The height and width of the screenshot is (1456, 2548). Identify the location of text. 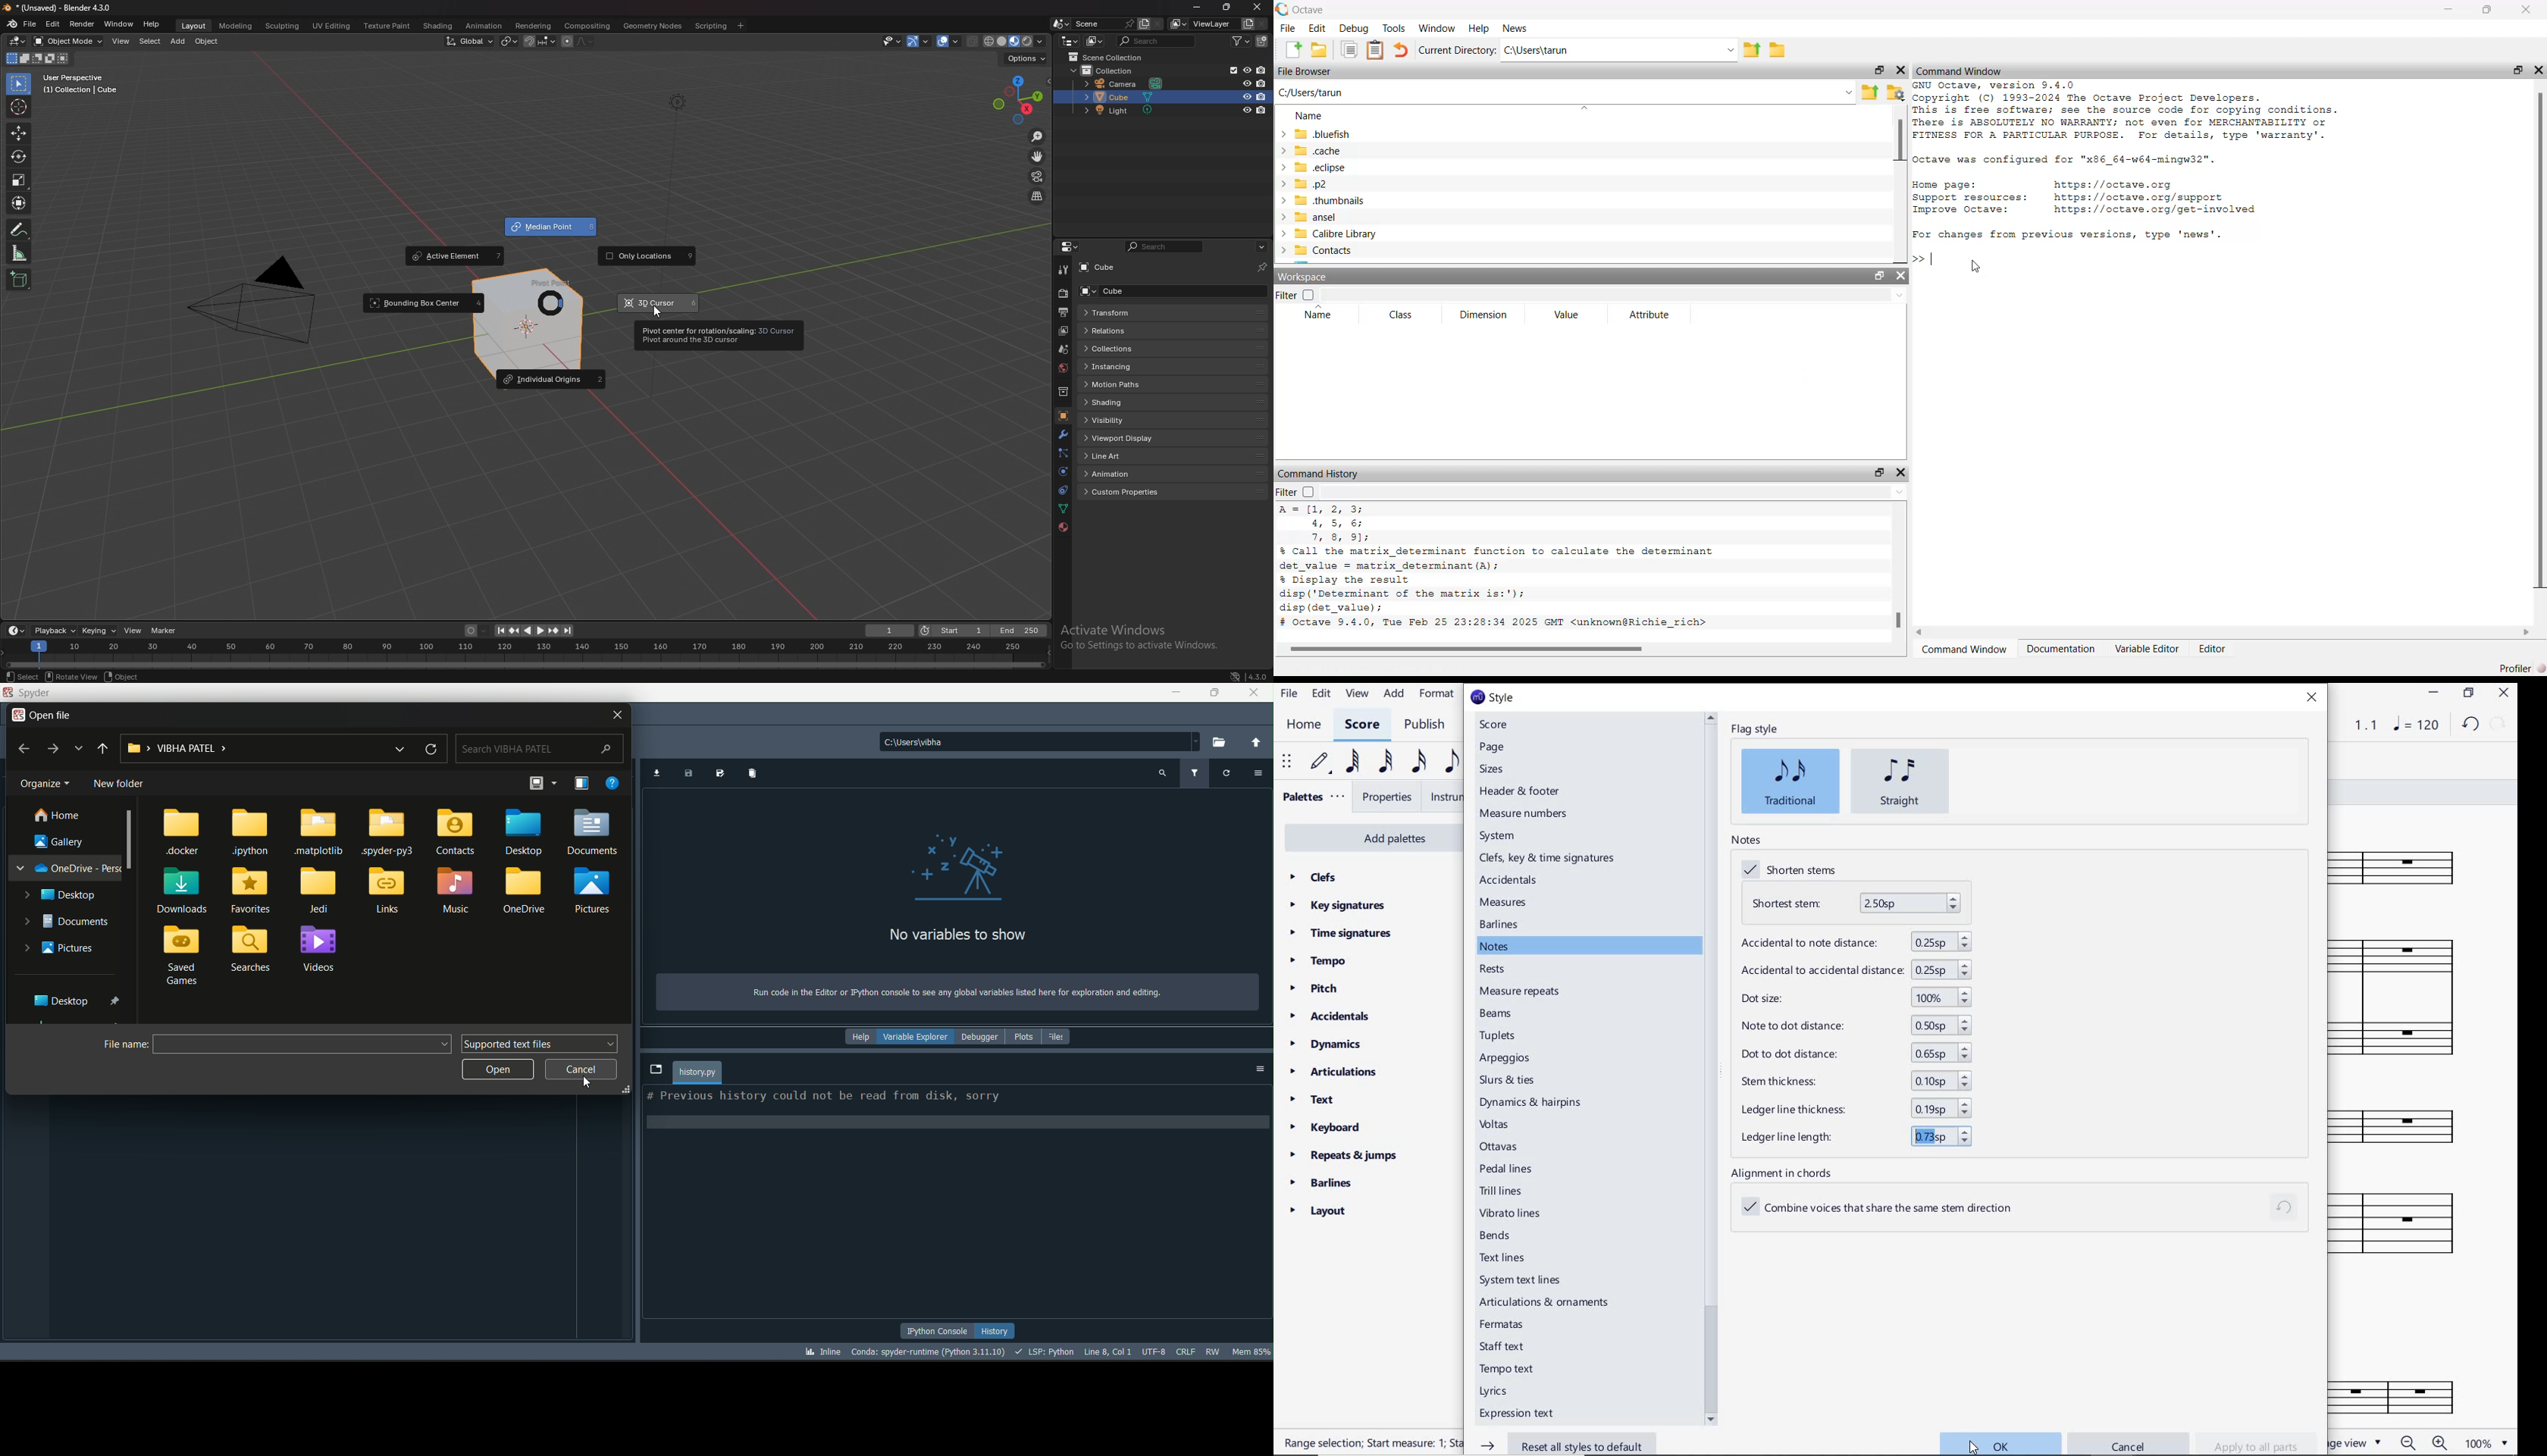
(957, 935).